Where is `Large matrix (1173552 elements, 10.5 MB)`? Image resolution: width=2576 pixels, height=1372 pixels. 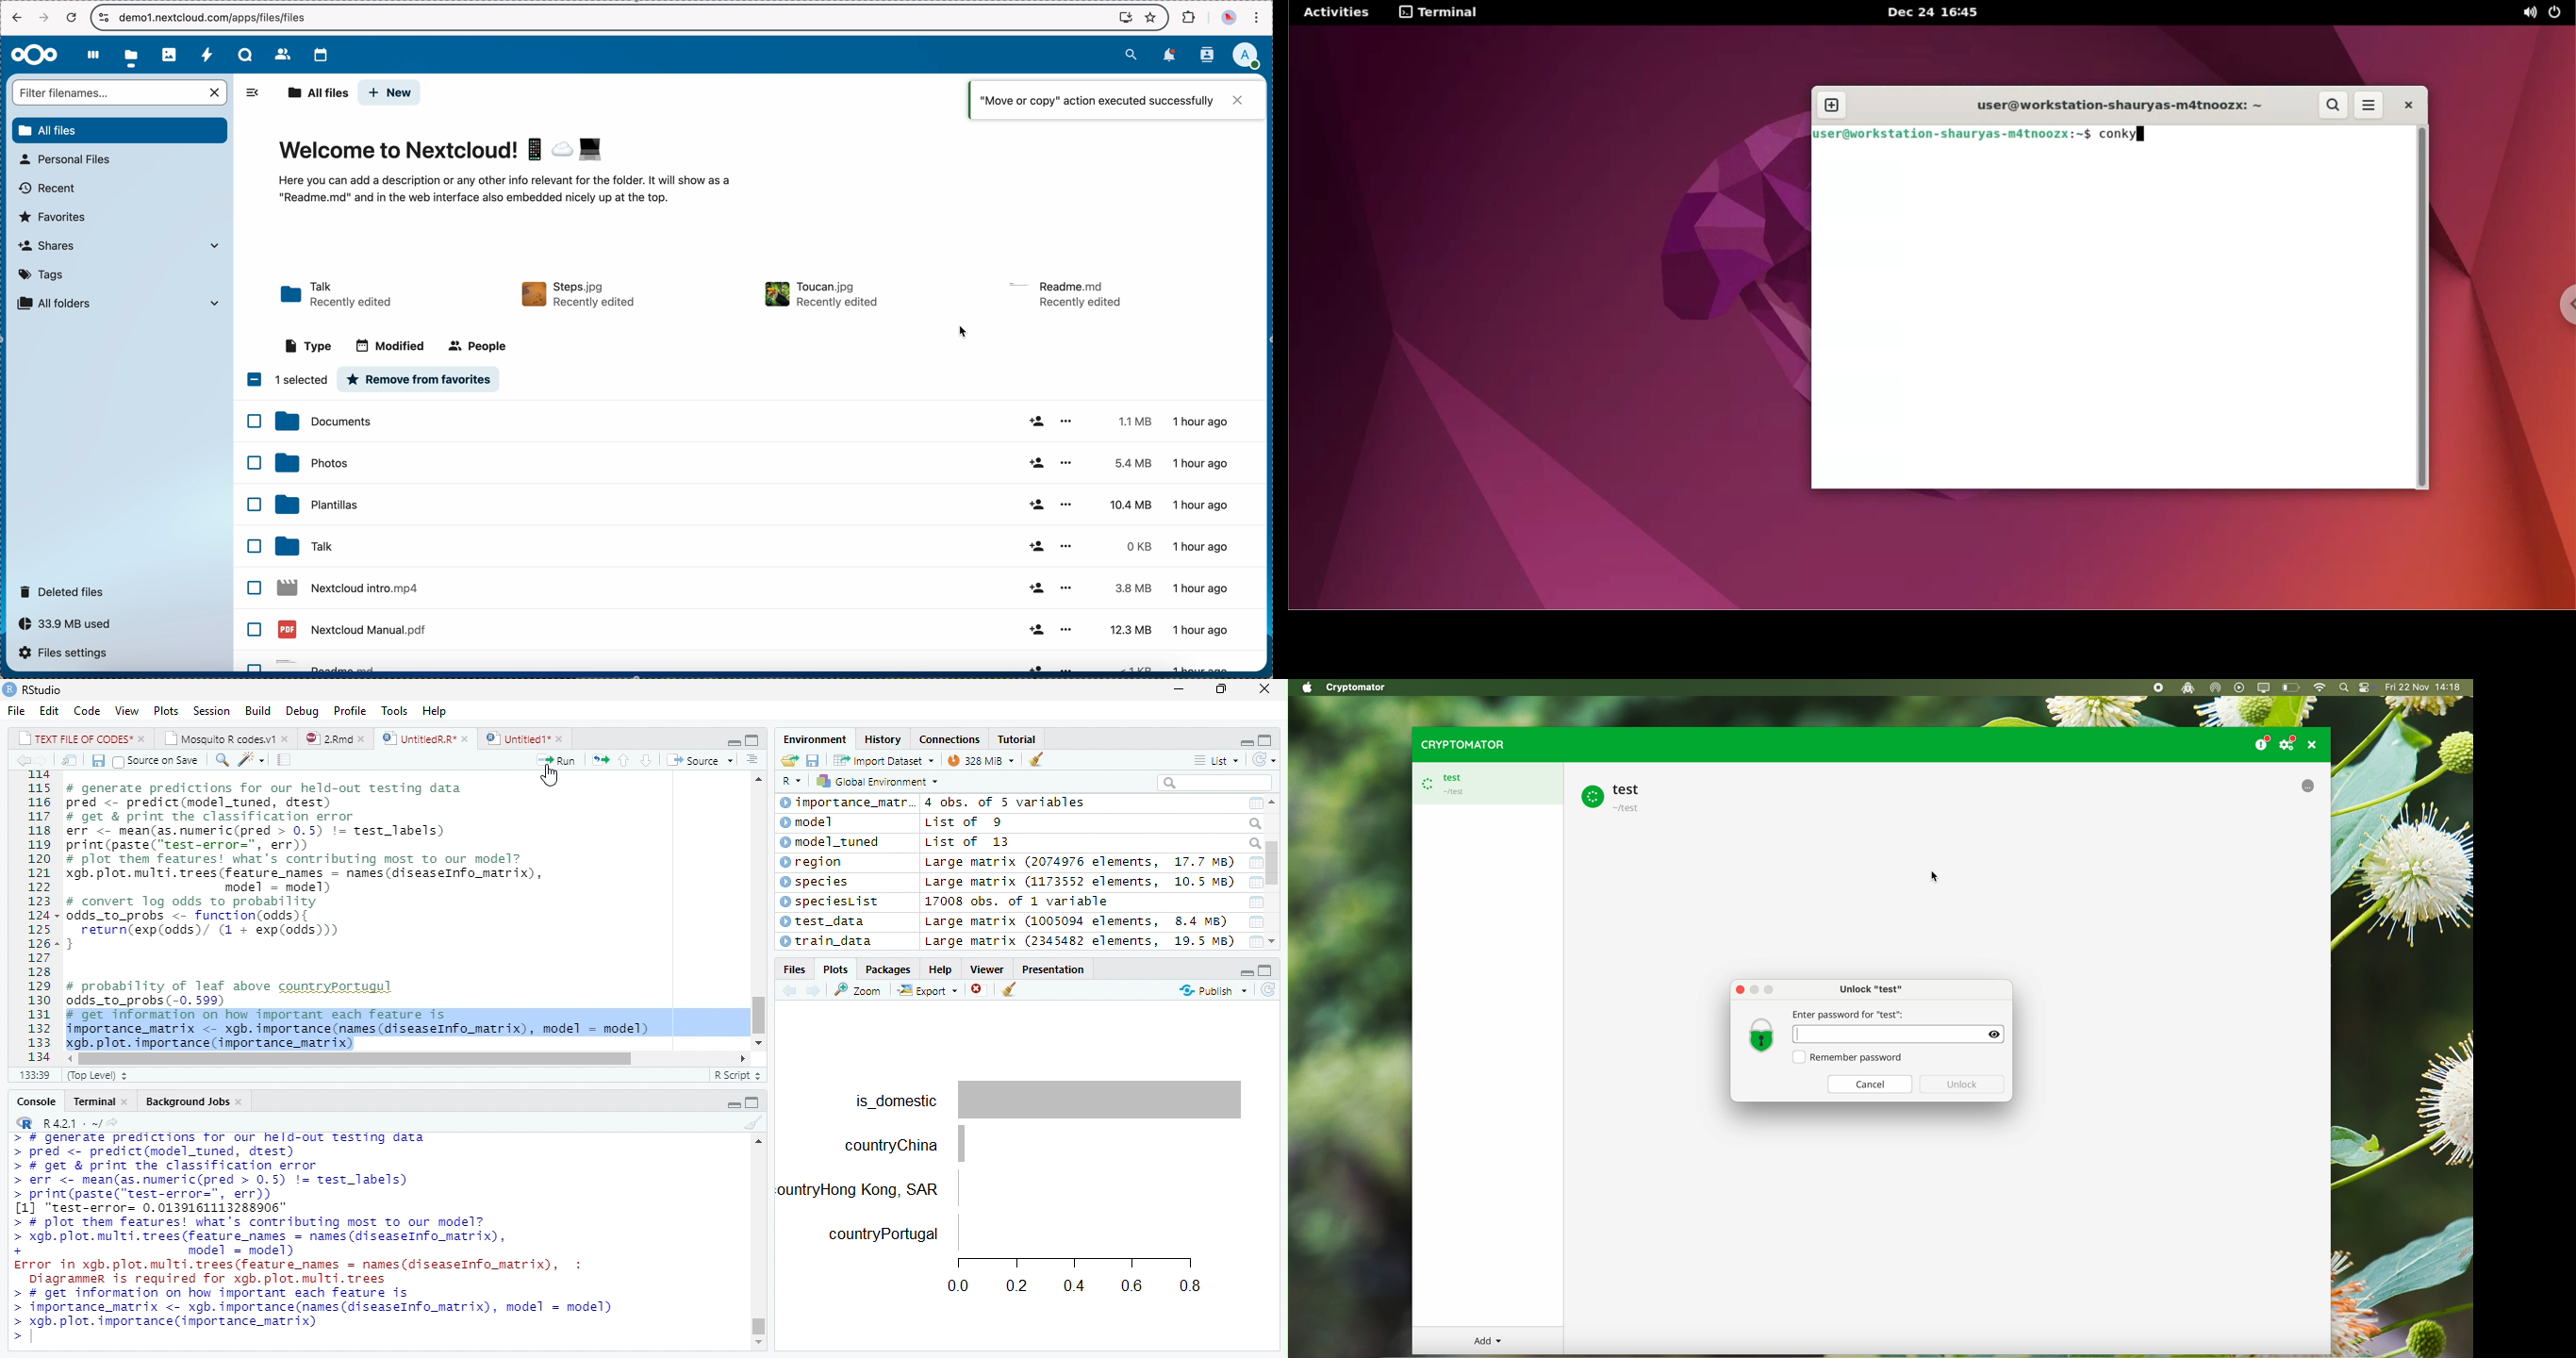
Large matrix (1173552 elements, 10.5 MB) is located at coordinates (1080, 881).